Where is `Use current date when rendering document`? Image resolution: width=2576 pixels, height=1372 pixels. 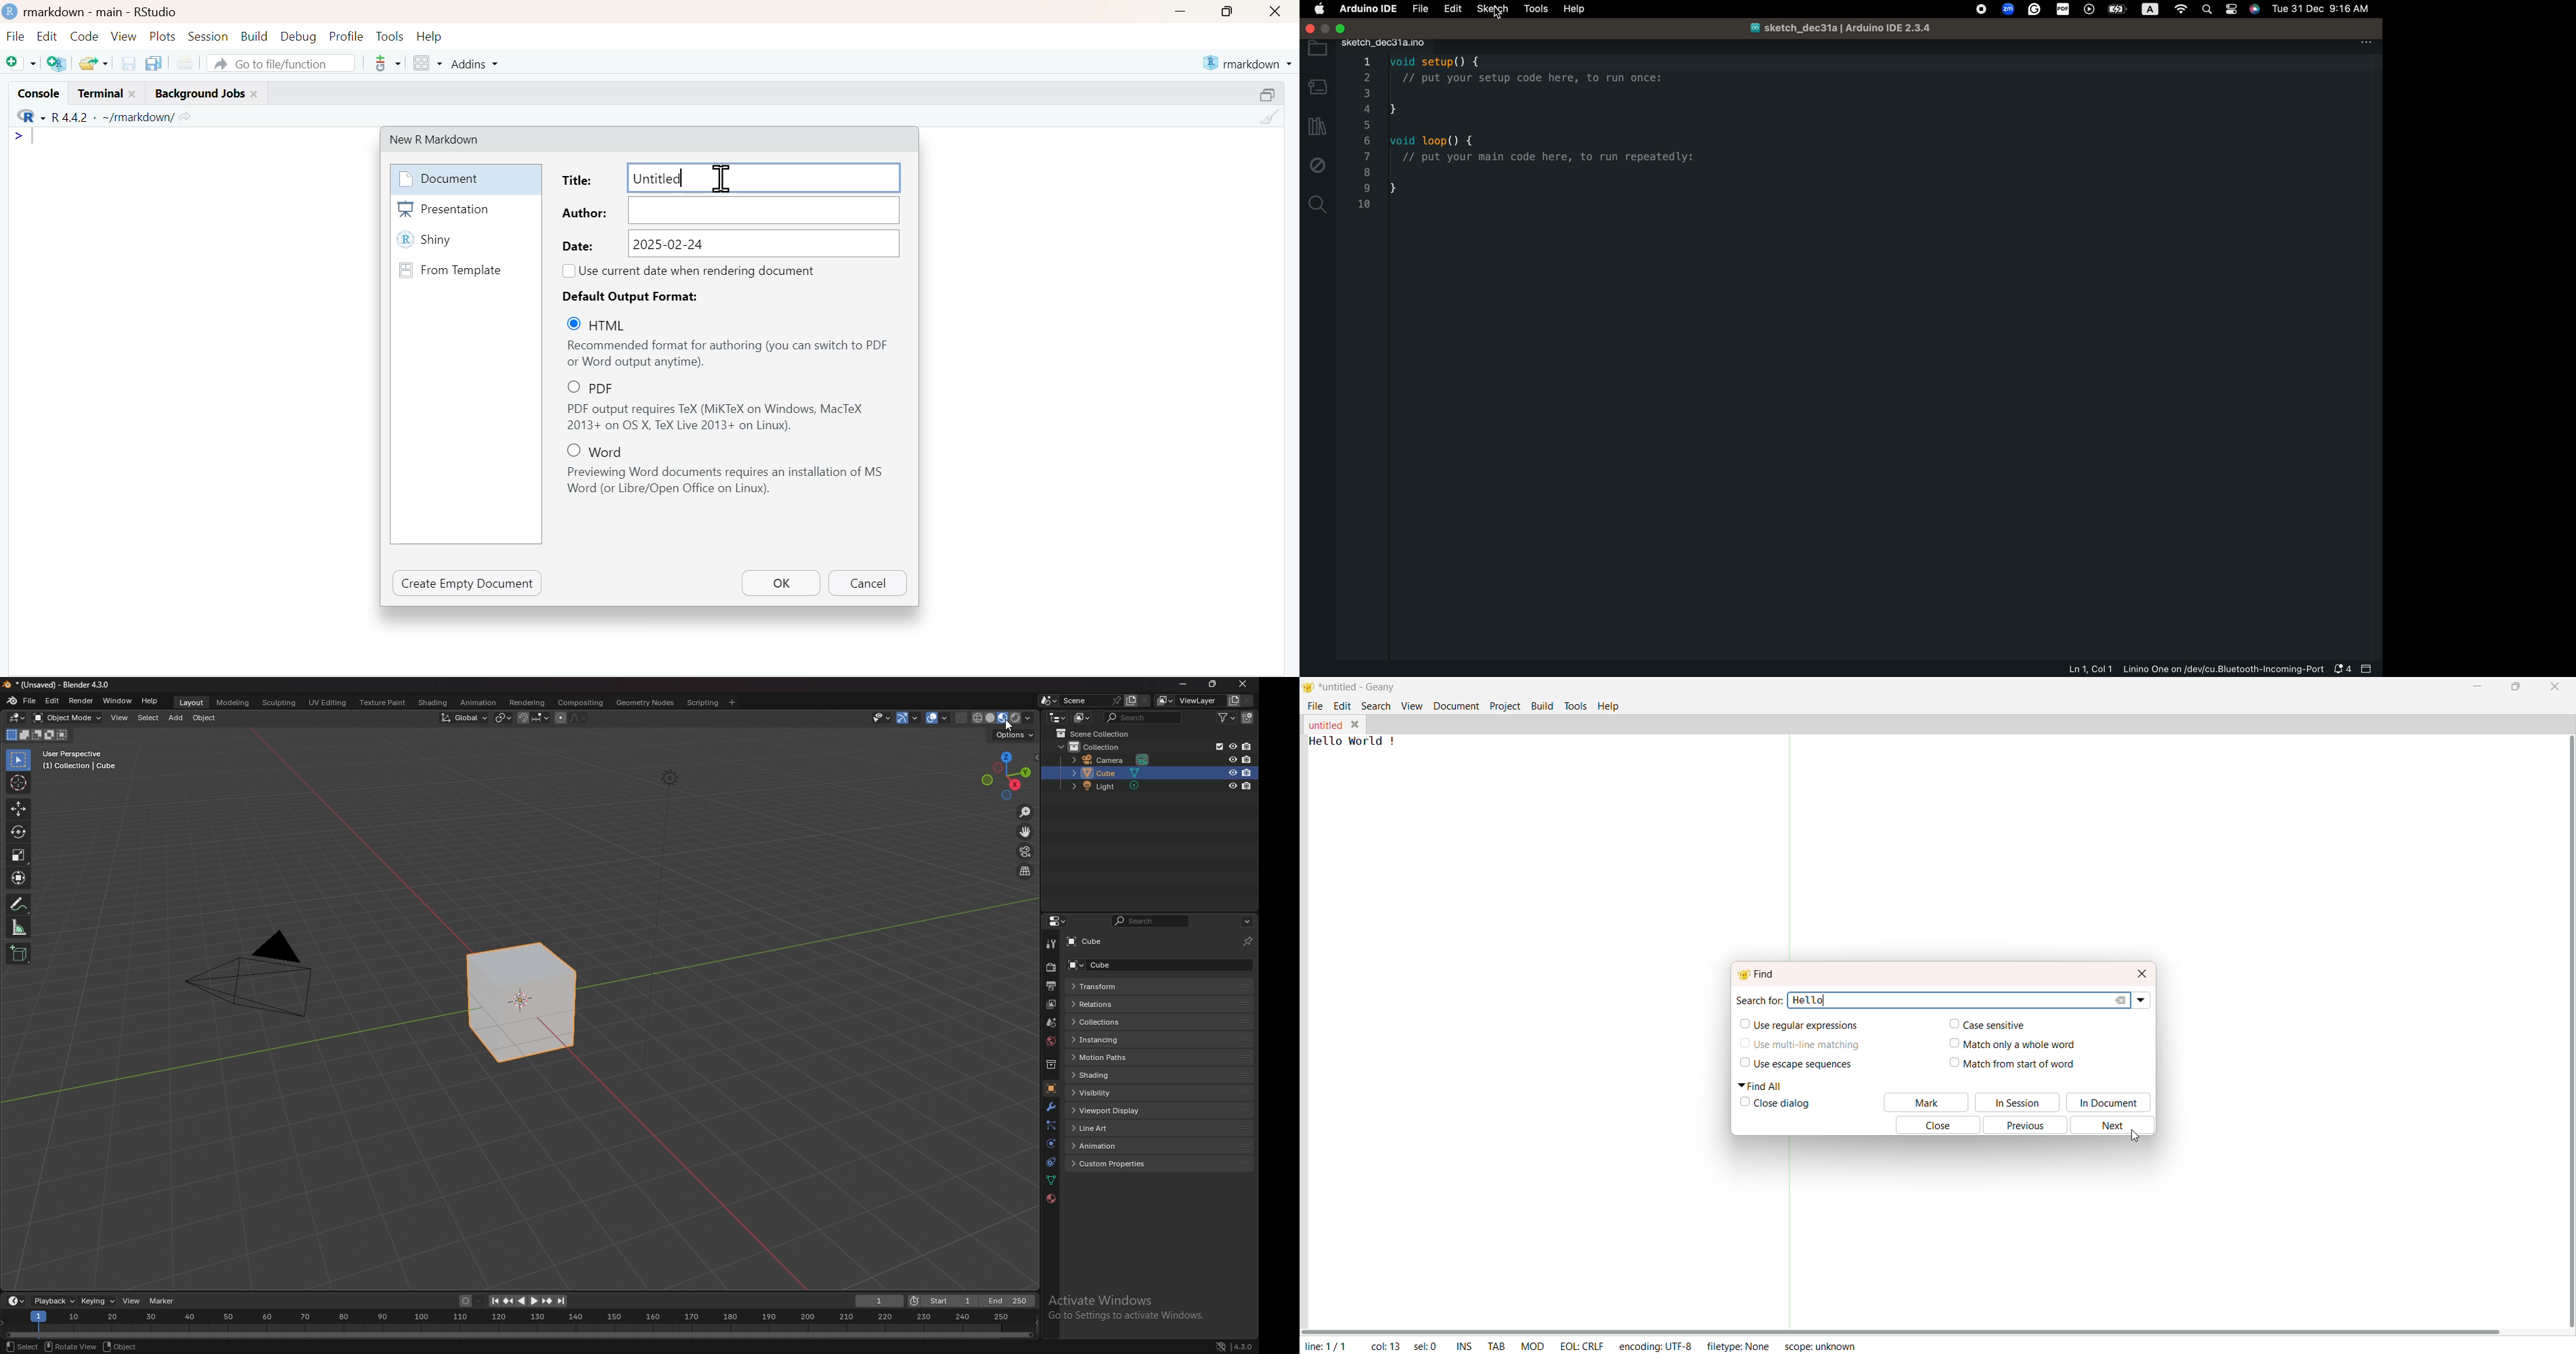
Use current date when rendering document is located at coordinates (701, 270).